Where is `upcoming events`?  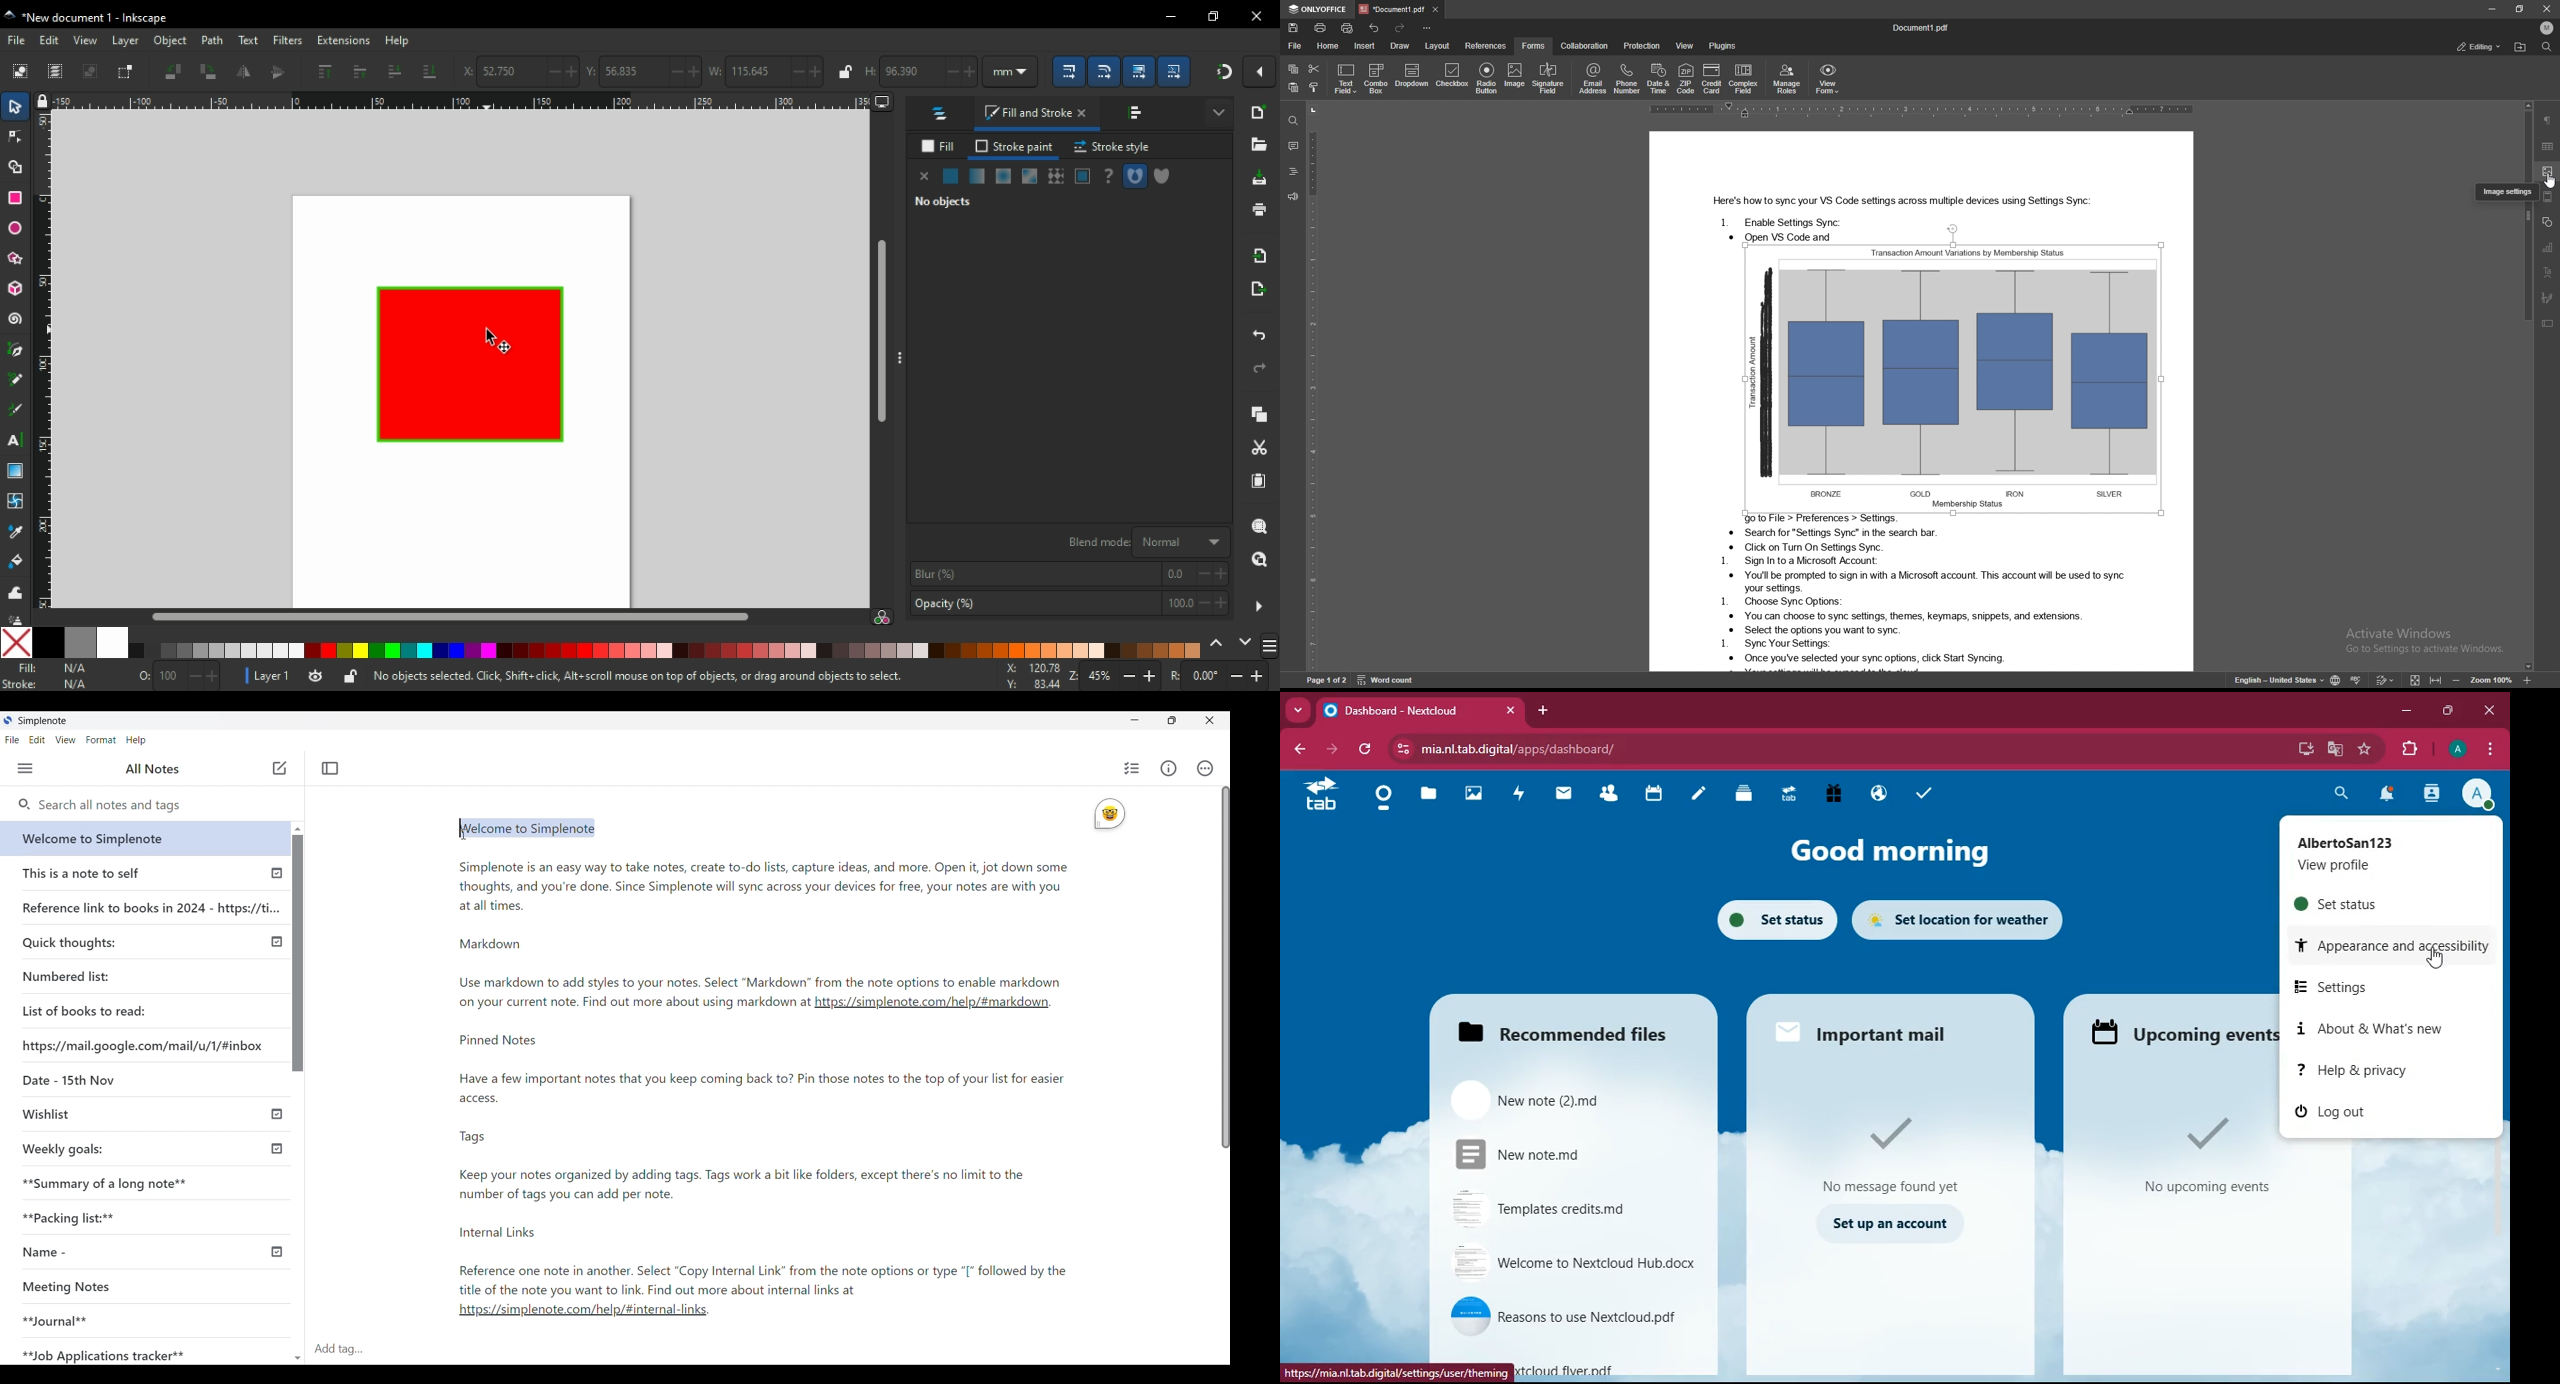
upcoming events is located at coordinates (2181, 1033).